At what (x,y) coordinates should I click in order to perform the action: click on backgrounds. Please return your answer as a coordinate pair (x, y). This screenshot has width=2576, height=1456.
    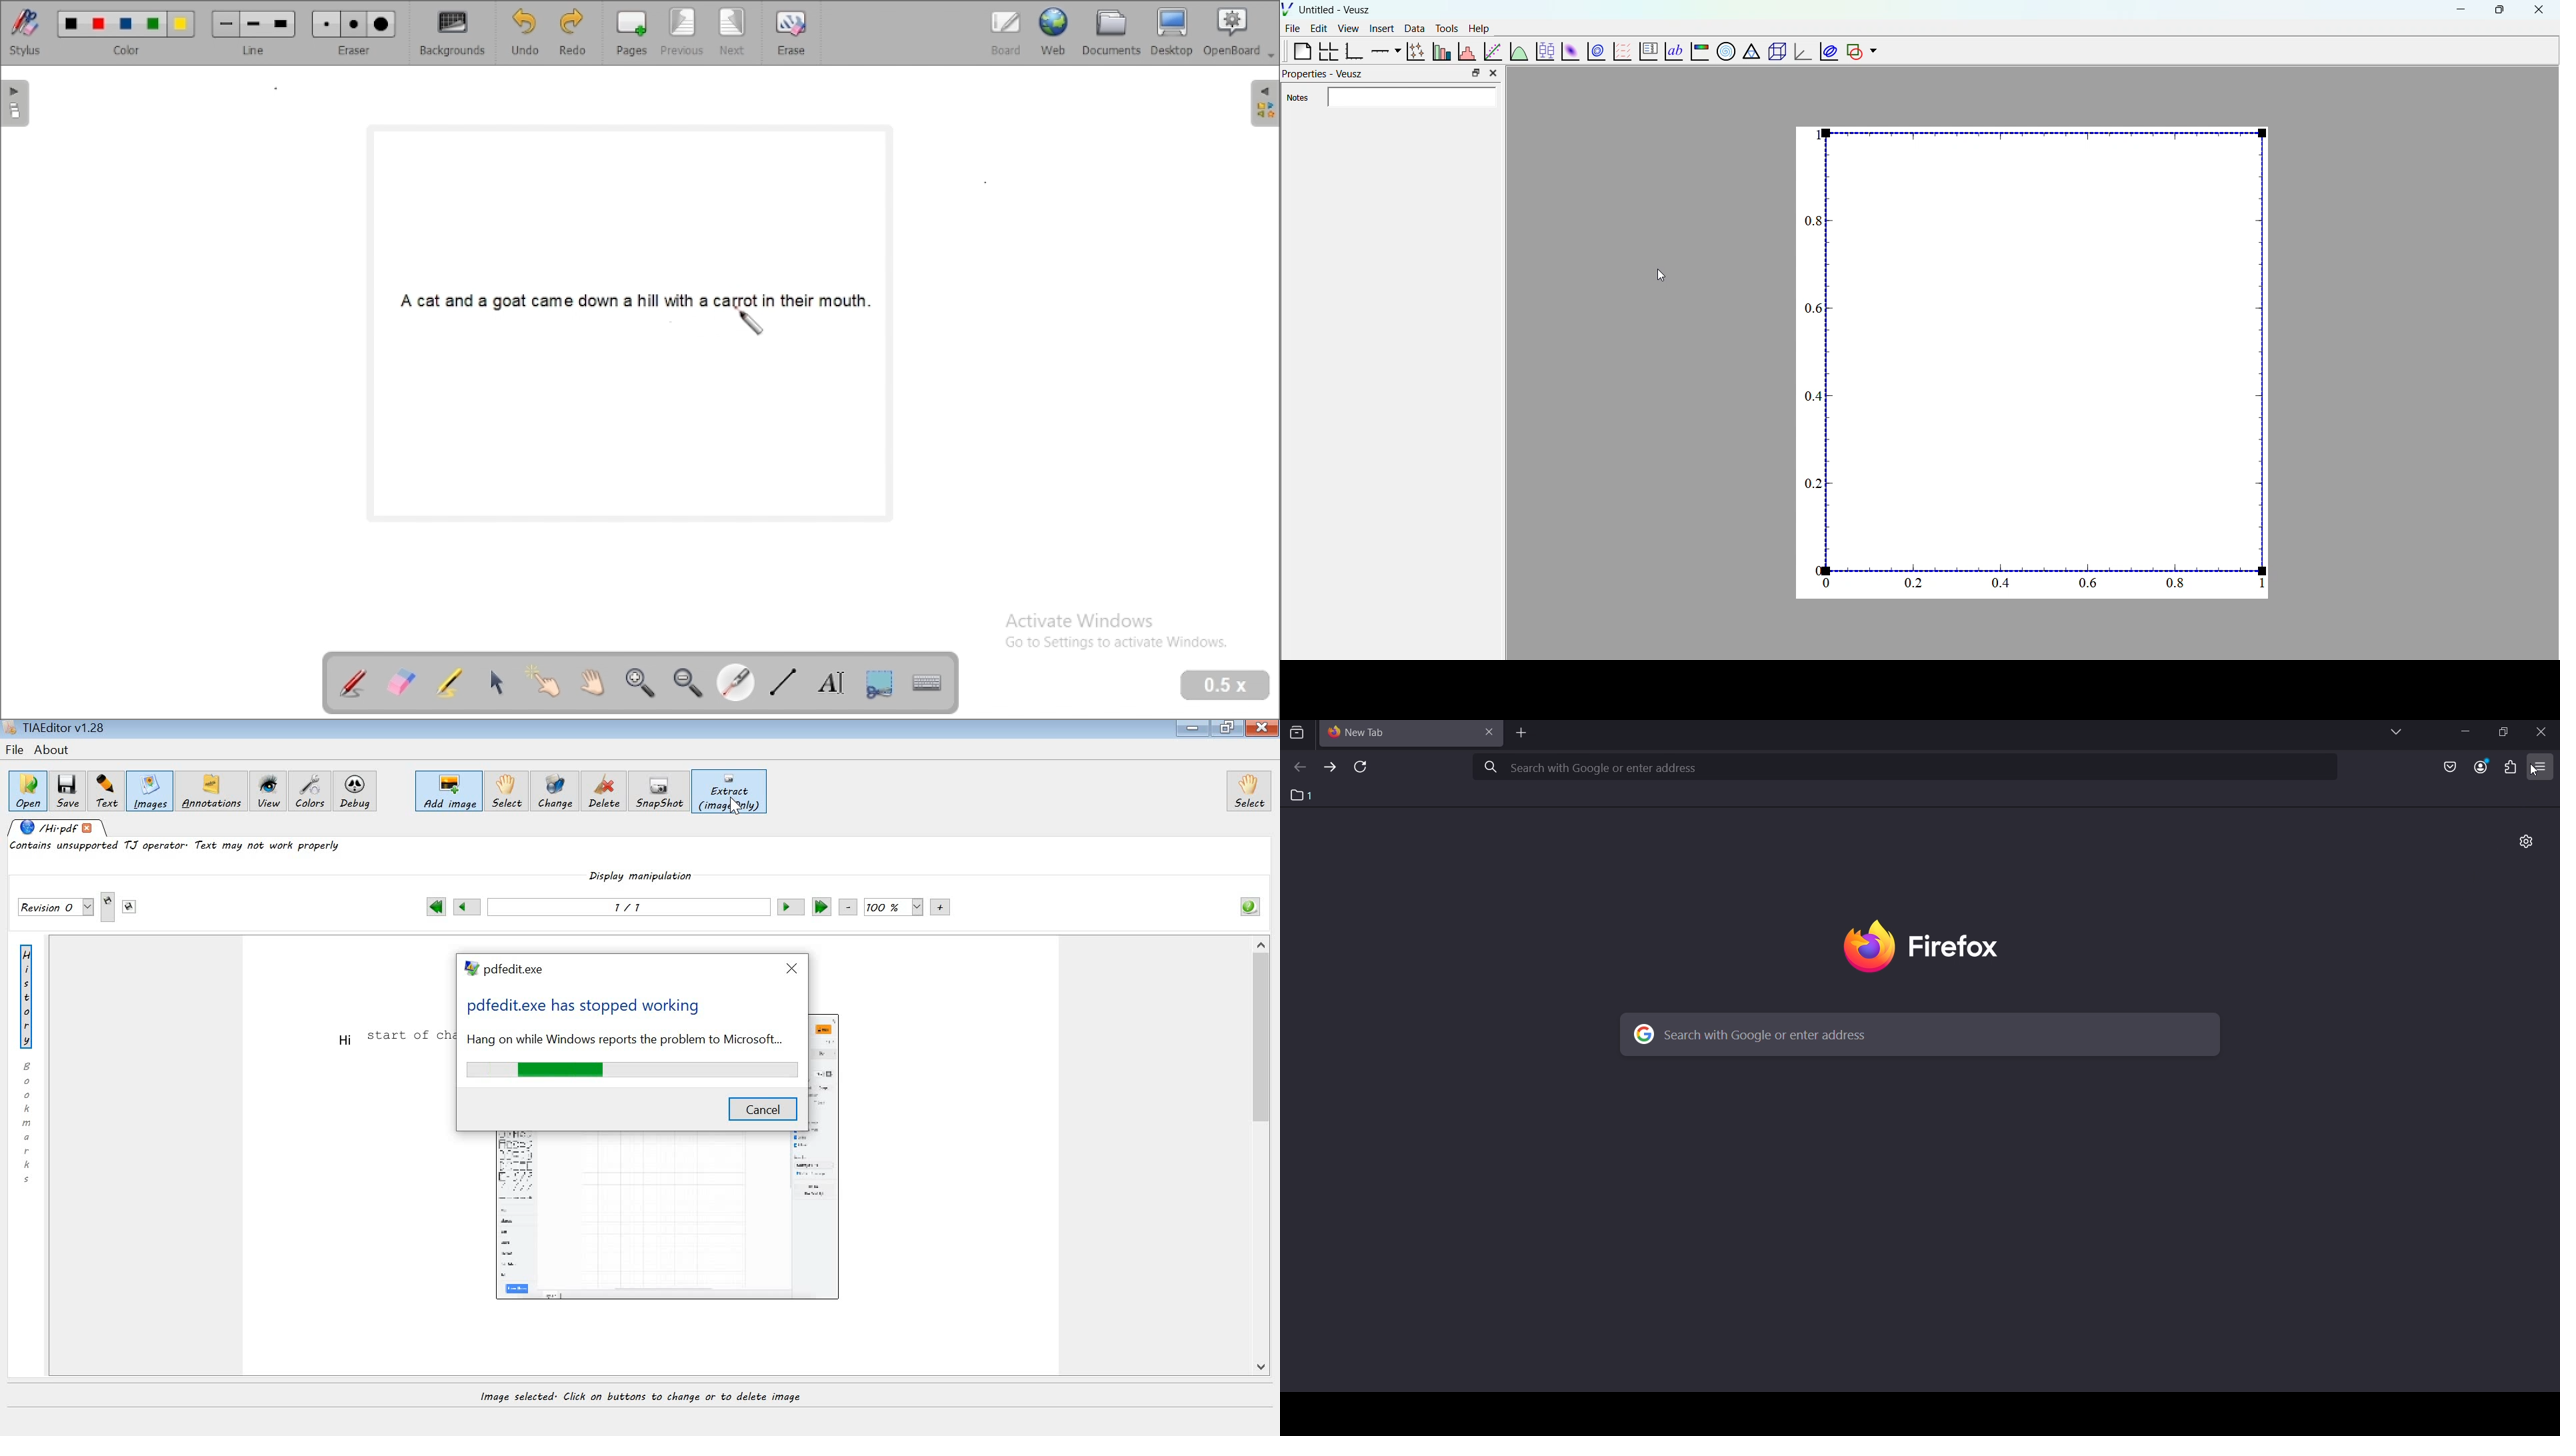
    Looking at the image, I should click on (454, 33).